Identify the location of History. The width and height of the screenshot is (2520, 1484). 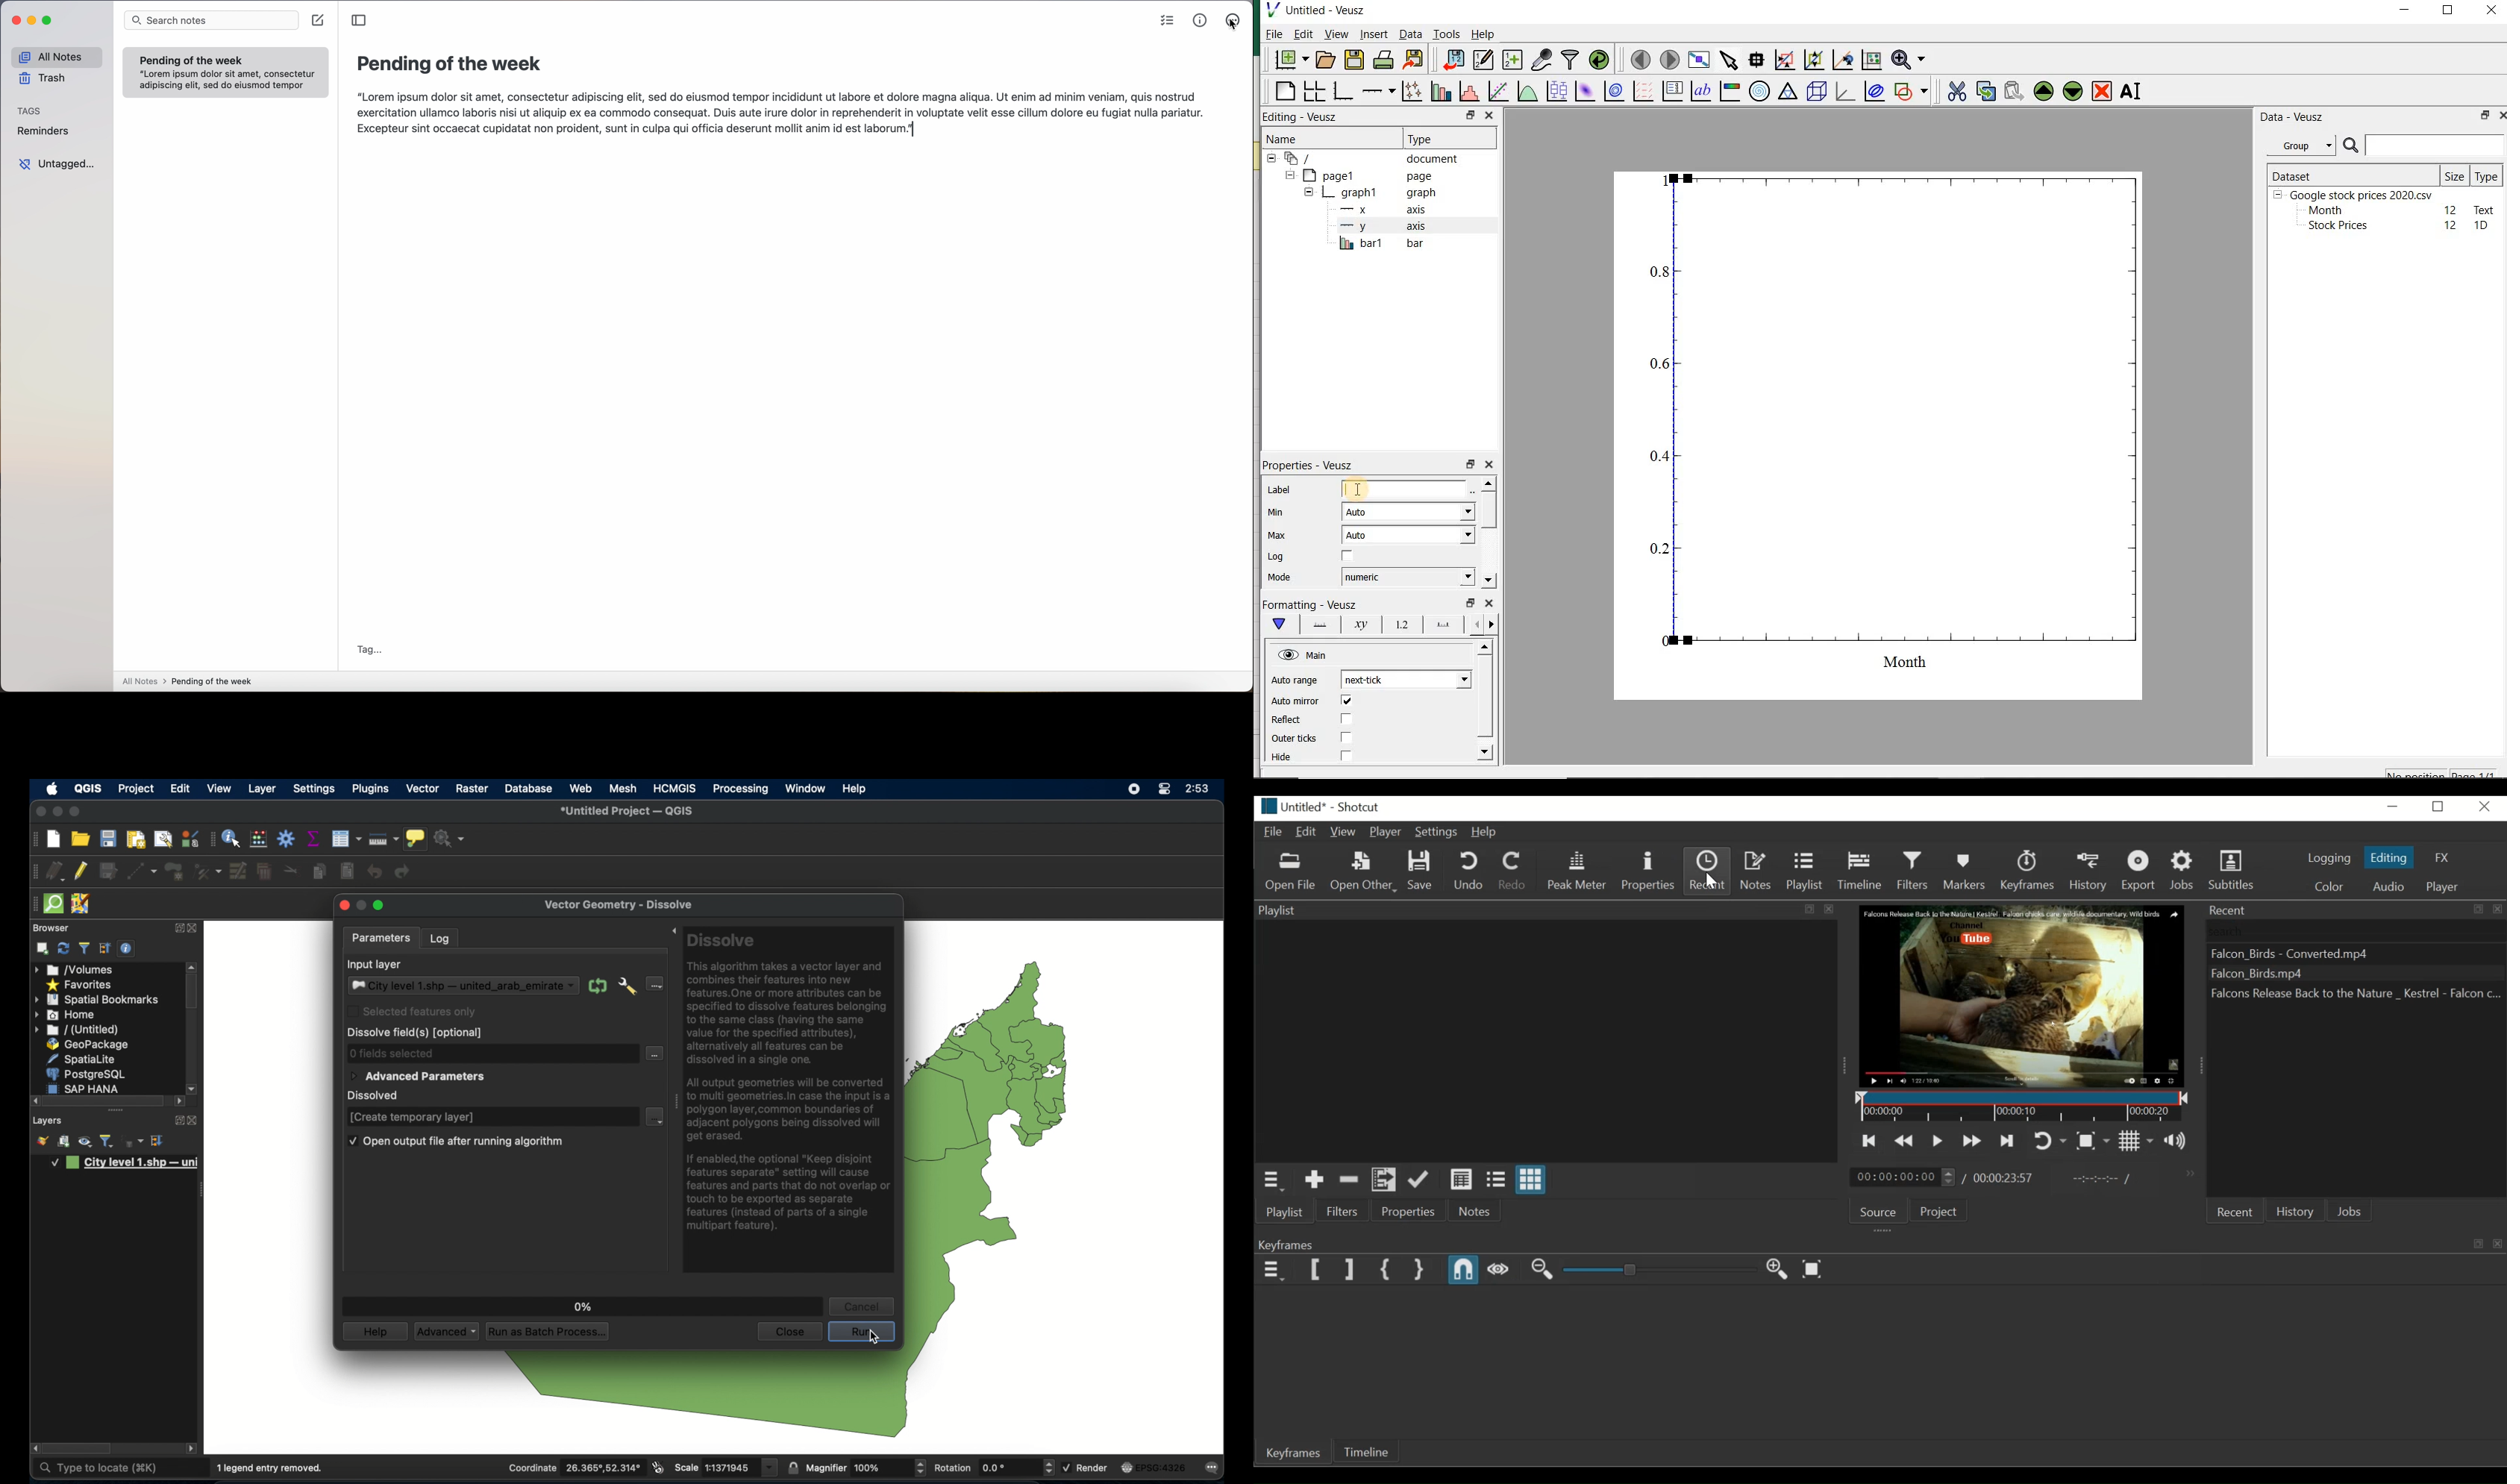
(2090, 870).